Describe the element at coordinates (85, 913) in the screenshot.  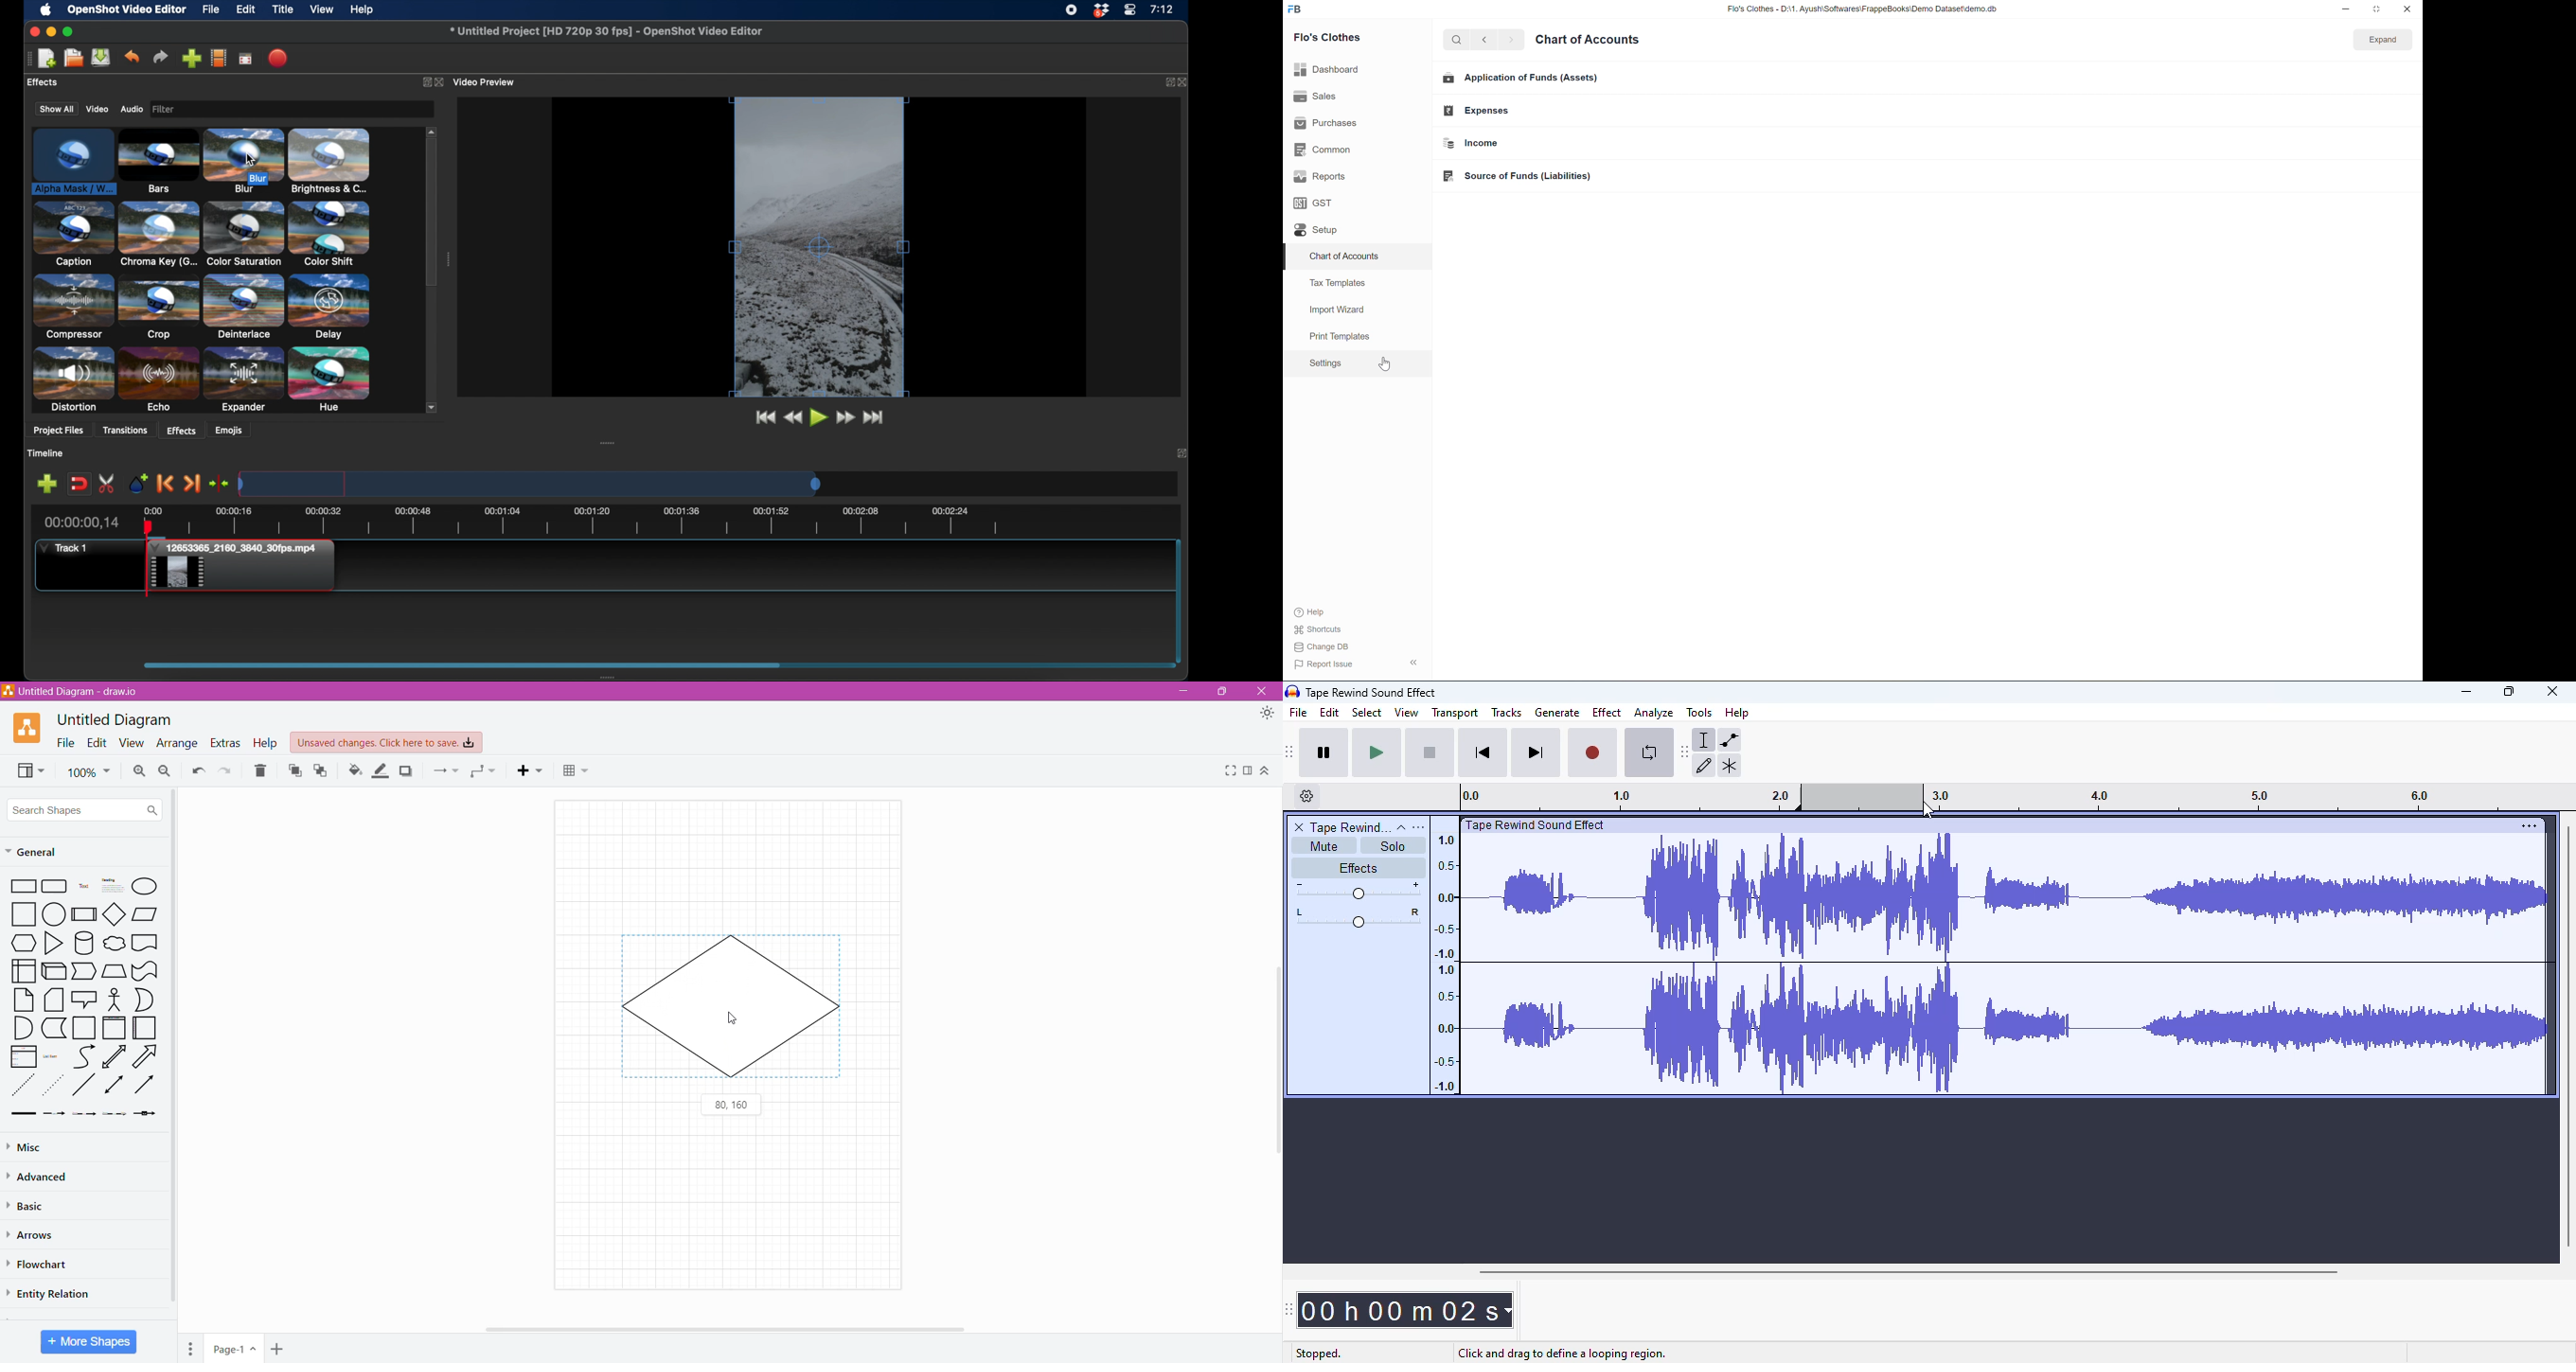
I see `Process` at that location.